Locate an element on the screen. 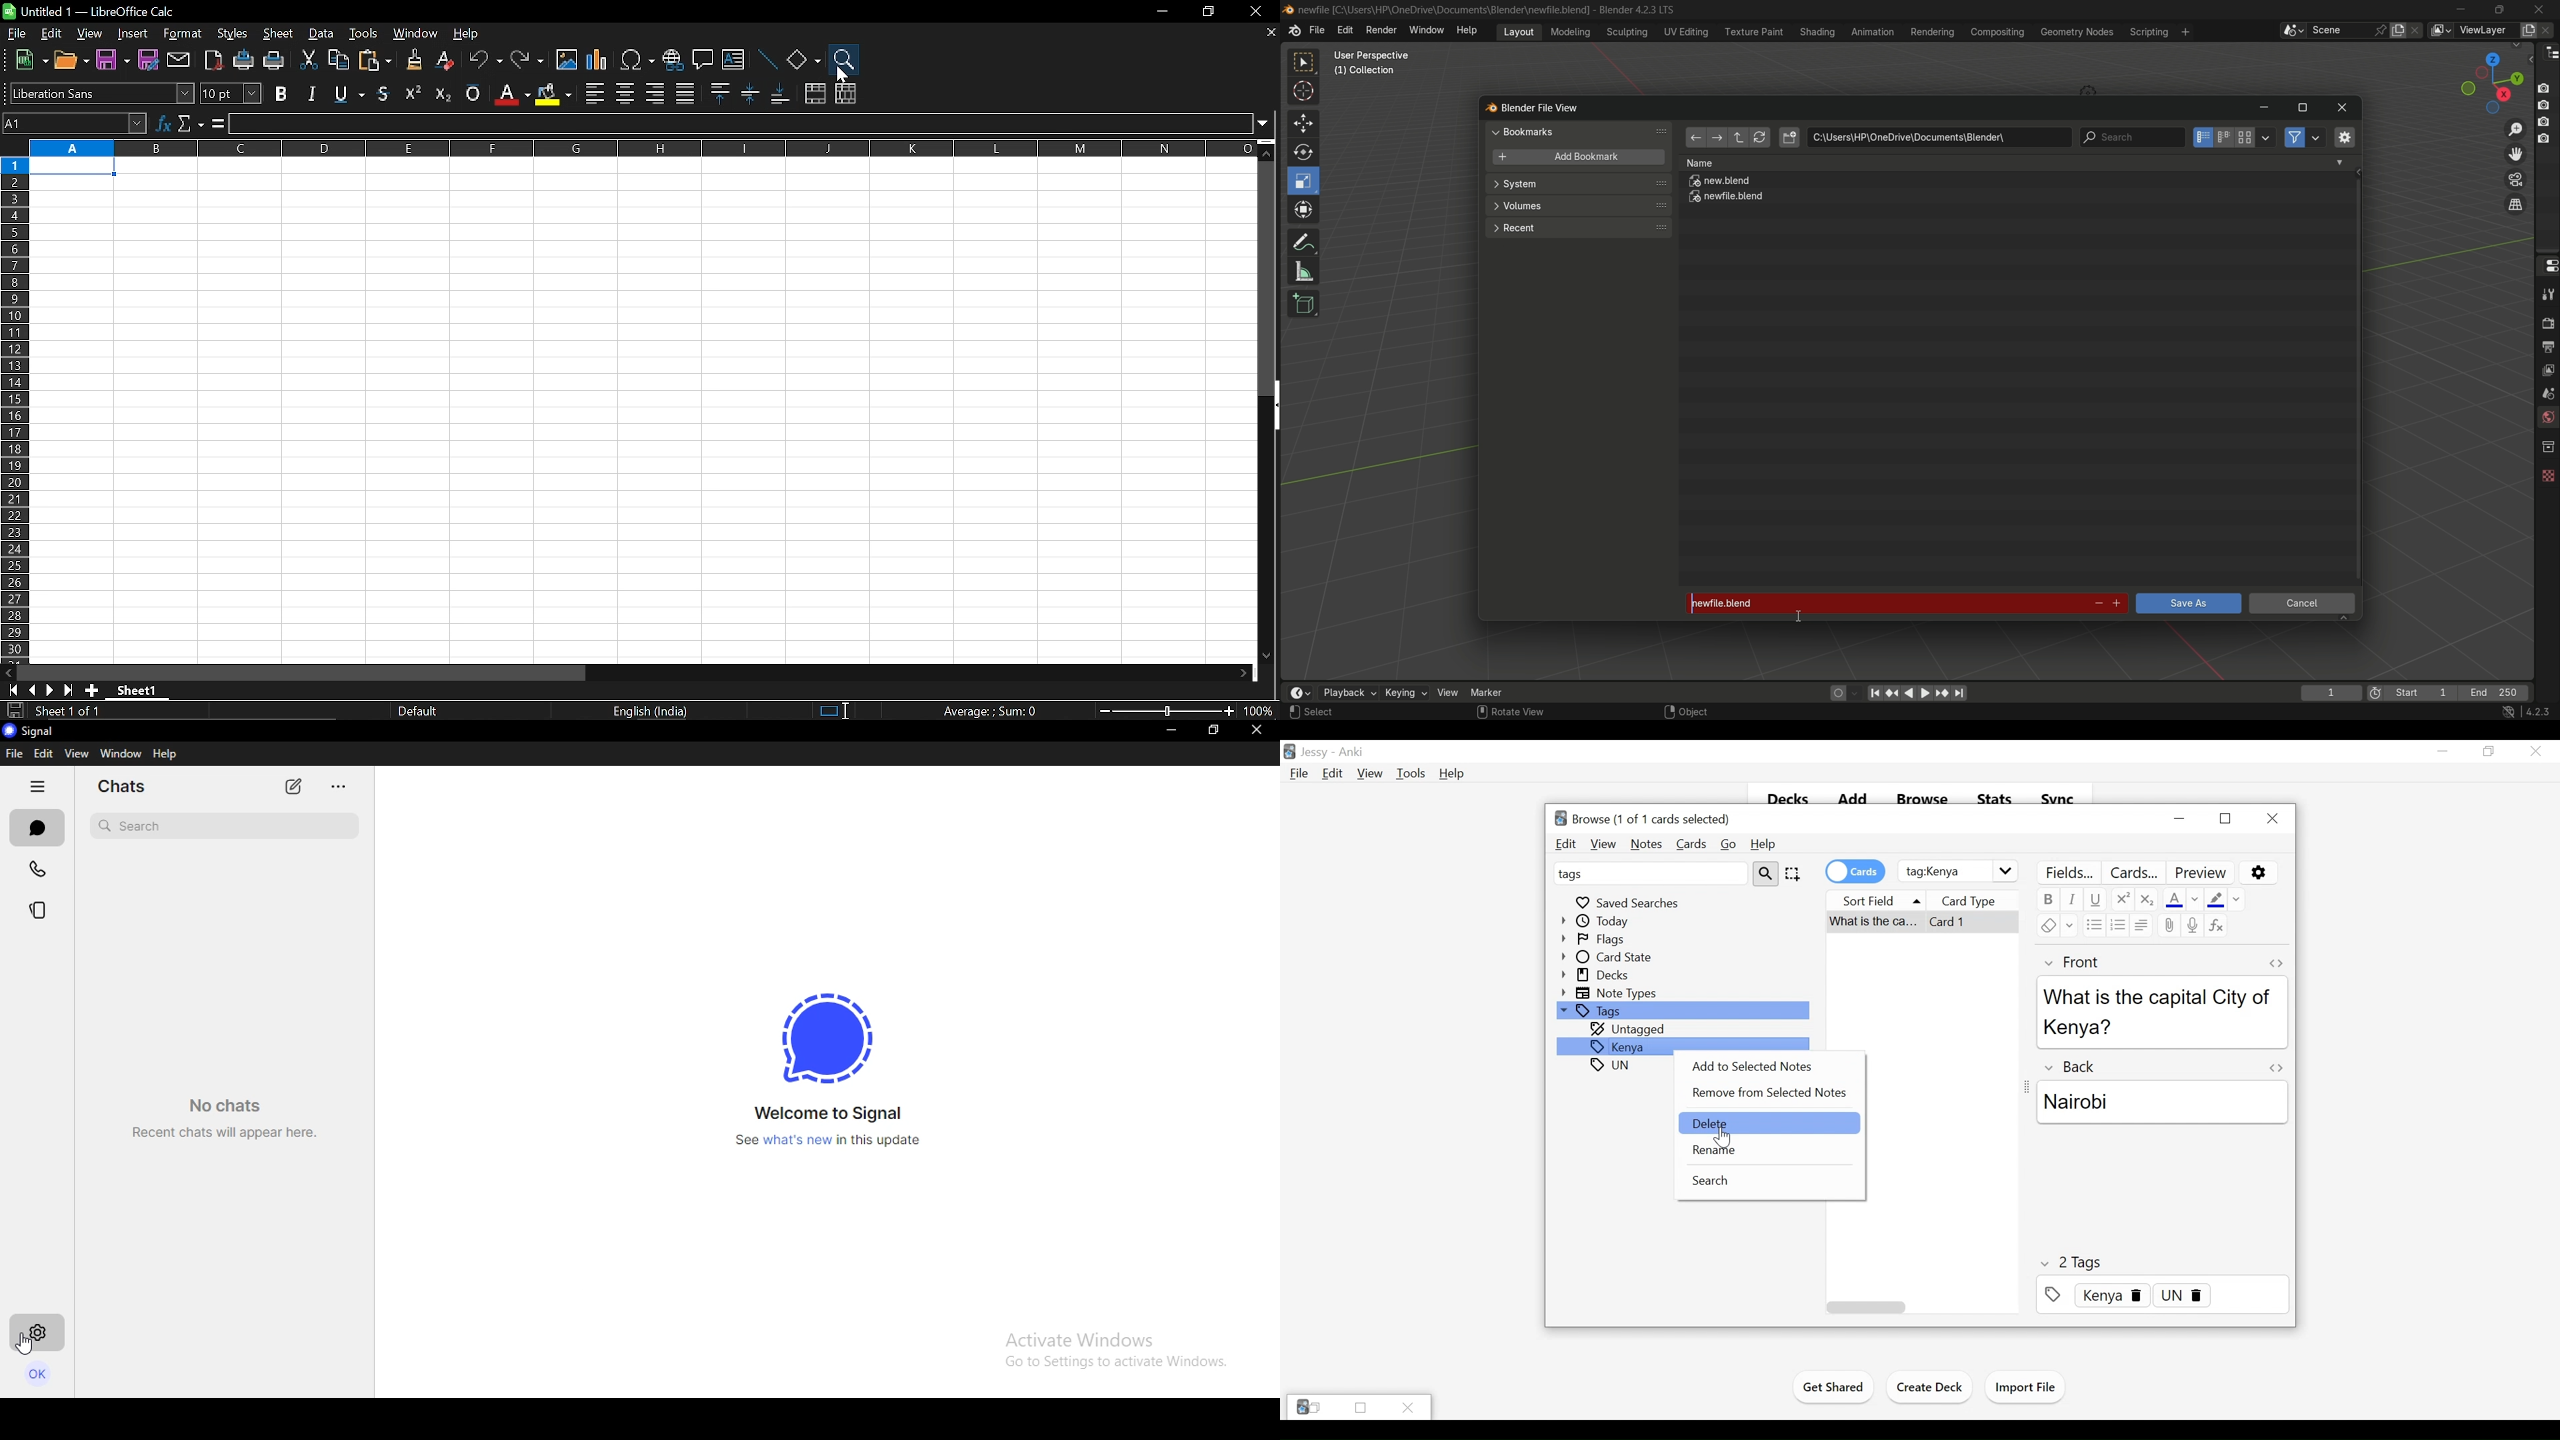 This screenshot has width=2576, height=1456. Blender 4.2.3 is located at coordinates (1633, 9).